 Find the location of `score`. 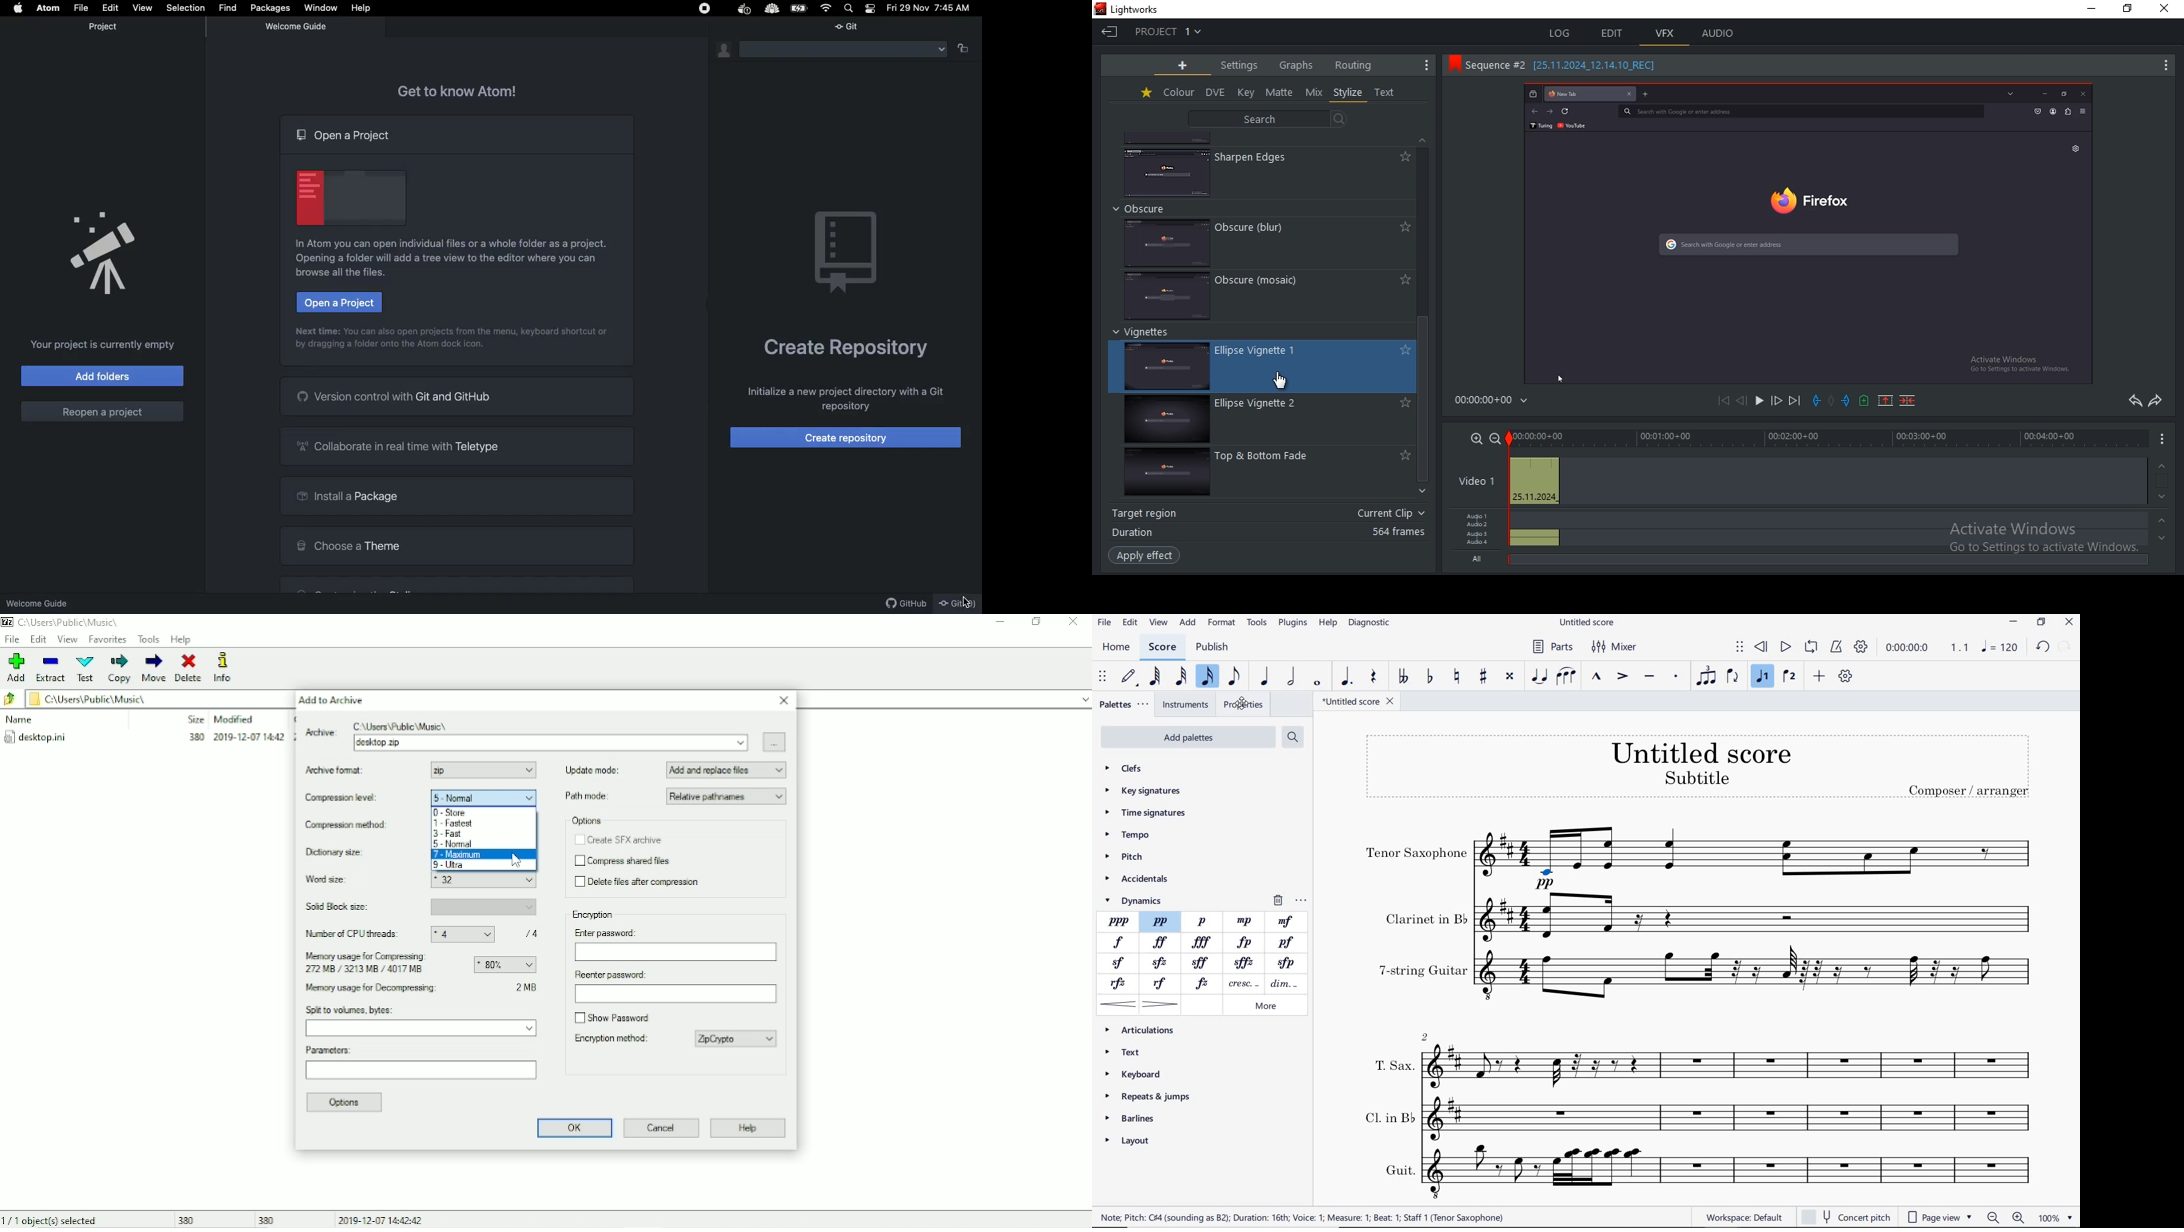

score is located at coordinates (1162, 648).